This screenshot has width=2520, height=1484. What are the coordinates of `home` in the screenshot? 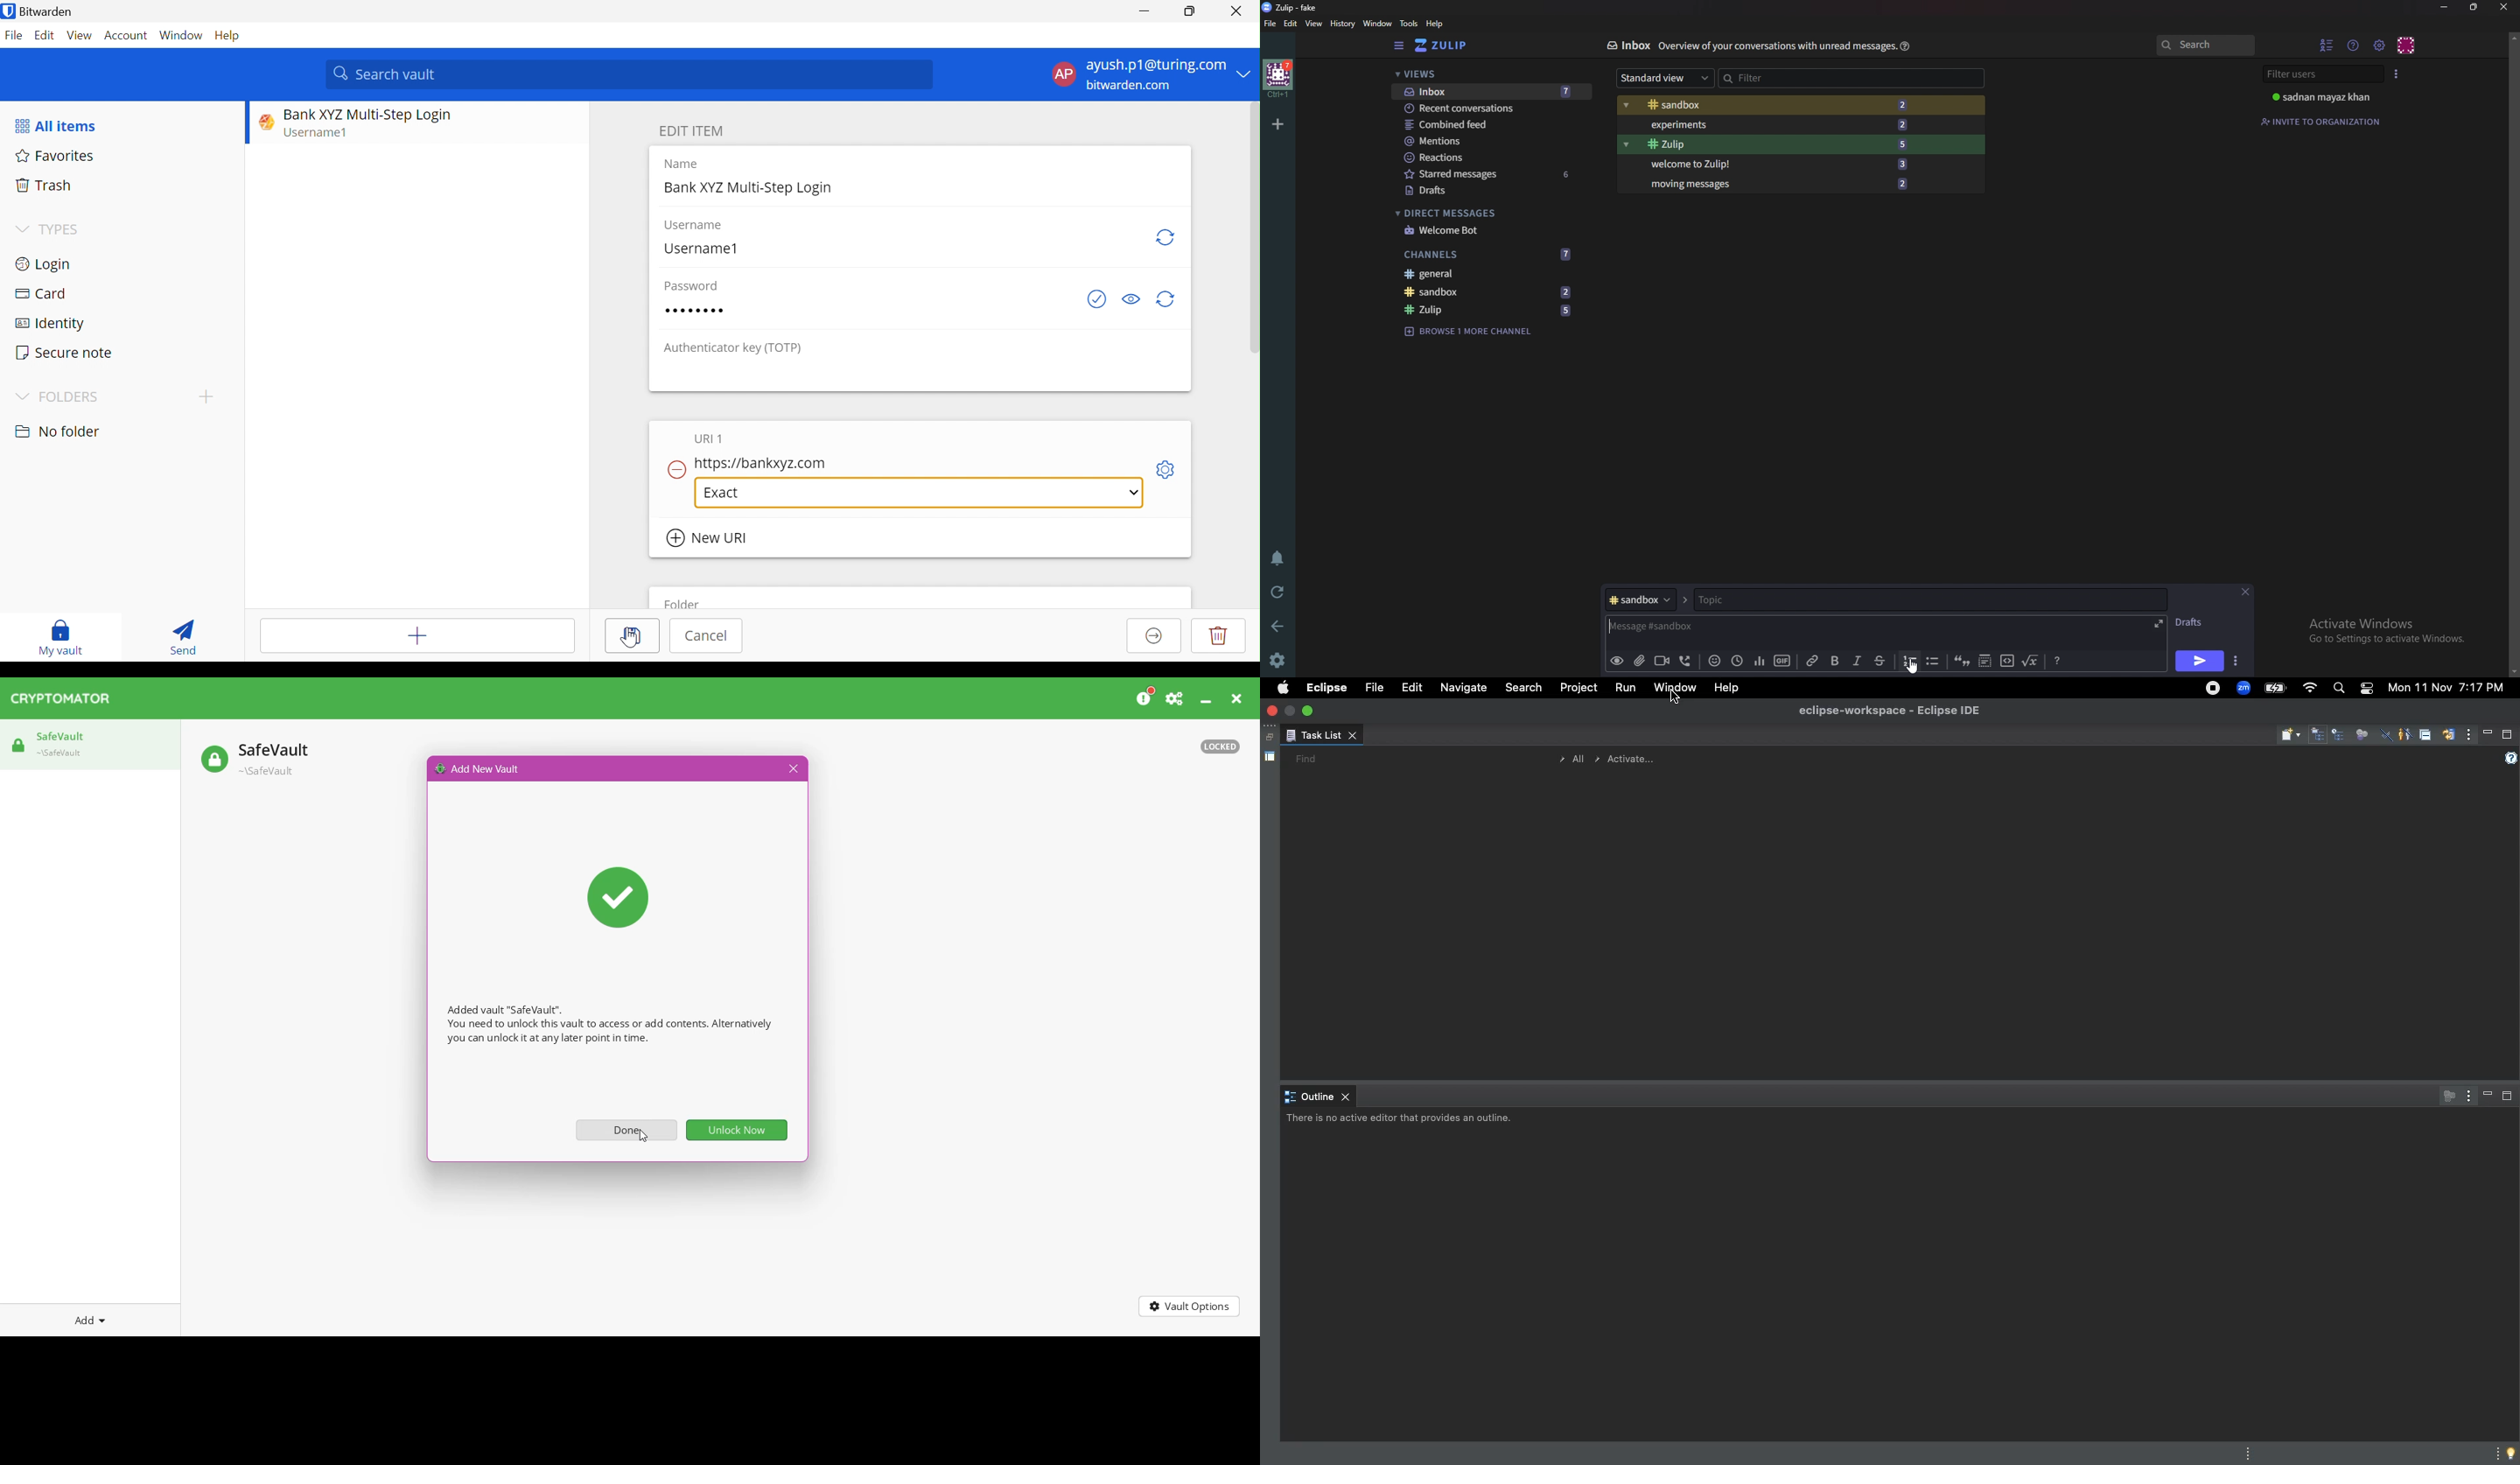 It's located at (1277, 79).